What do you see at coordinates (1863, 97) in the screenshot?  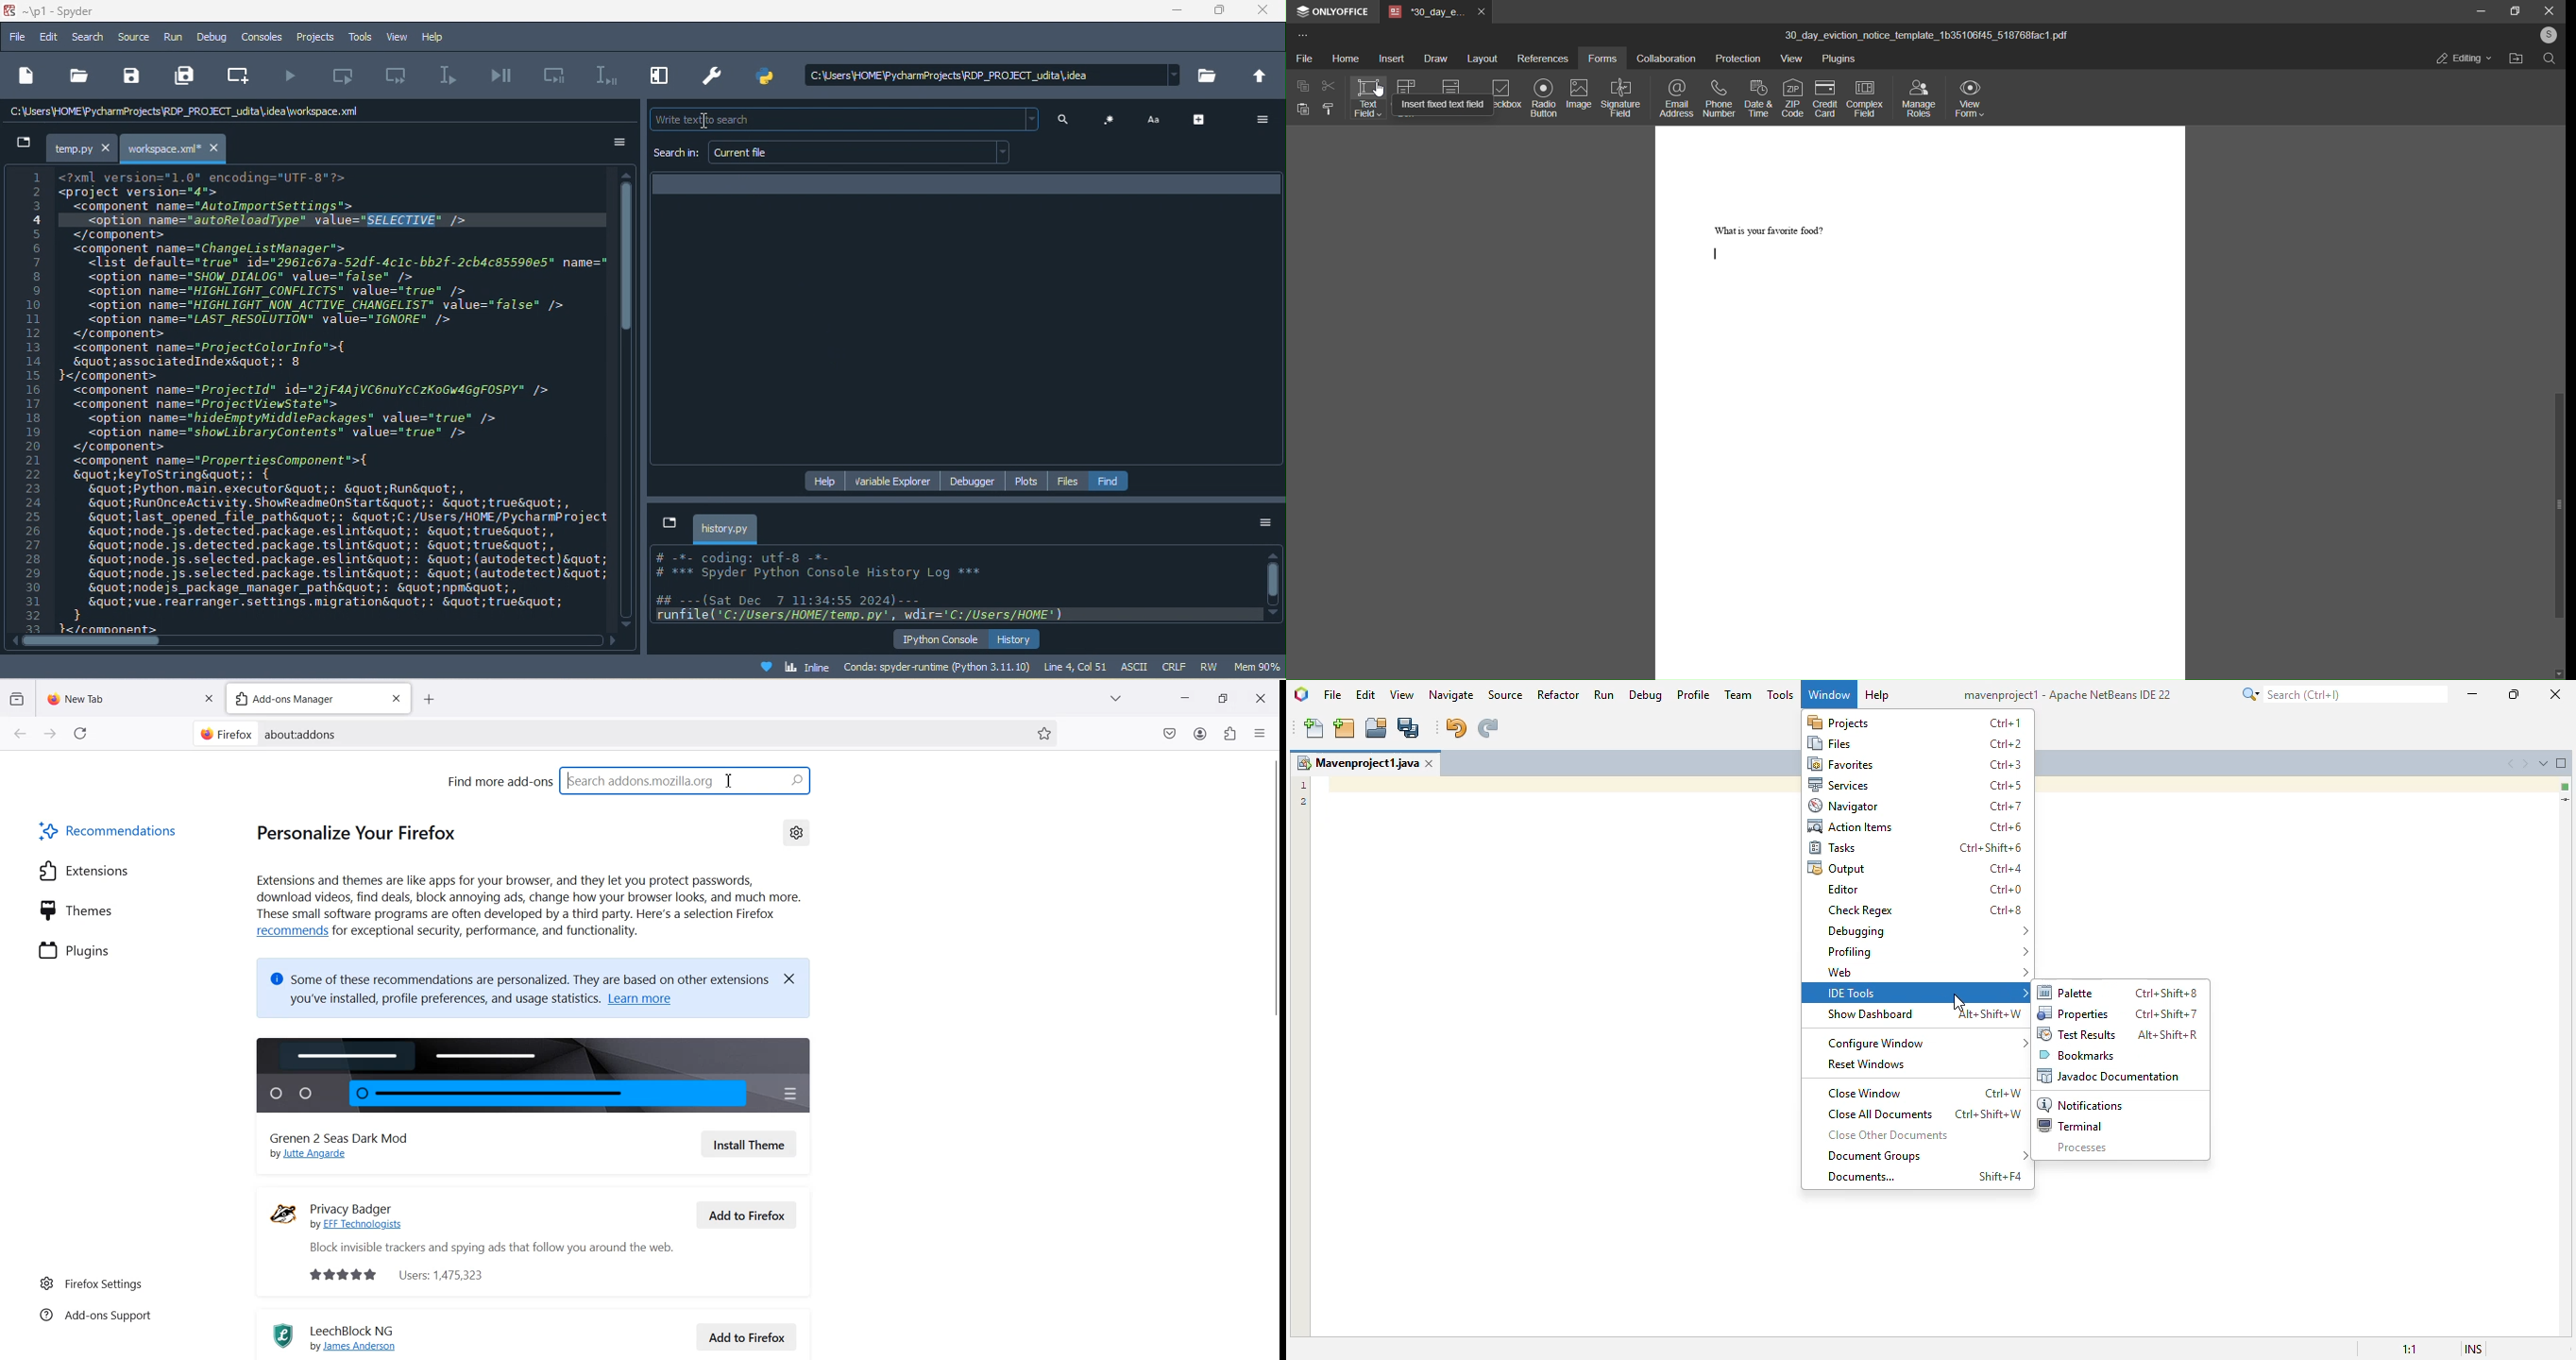 I see `complex field` at bounding box center [1863, 97].